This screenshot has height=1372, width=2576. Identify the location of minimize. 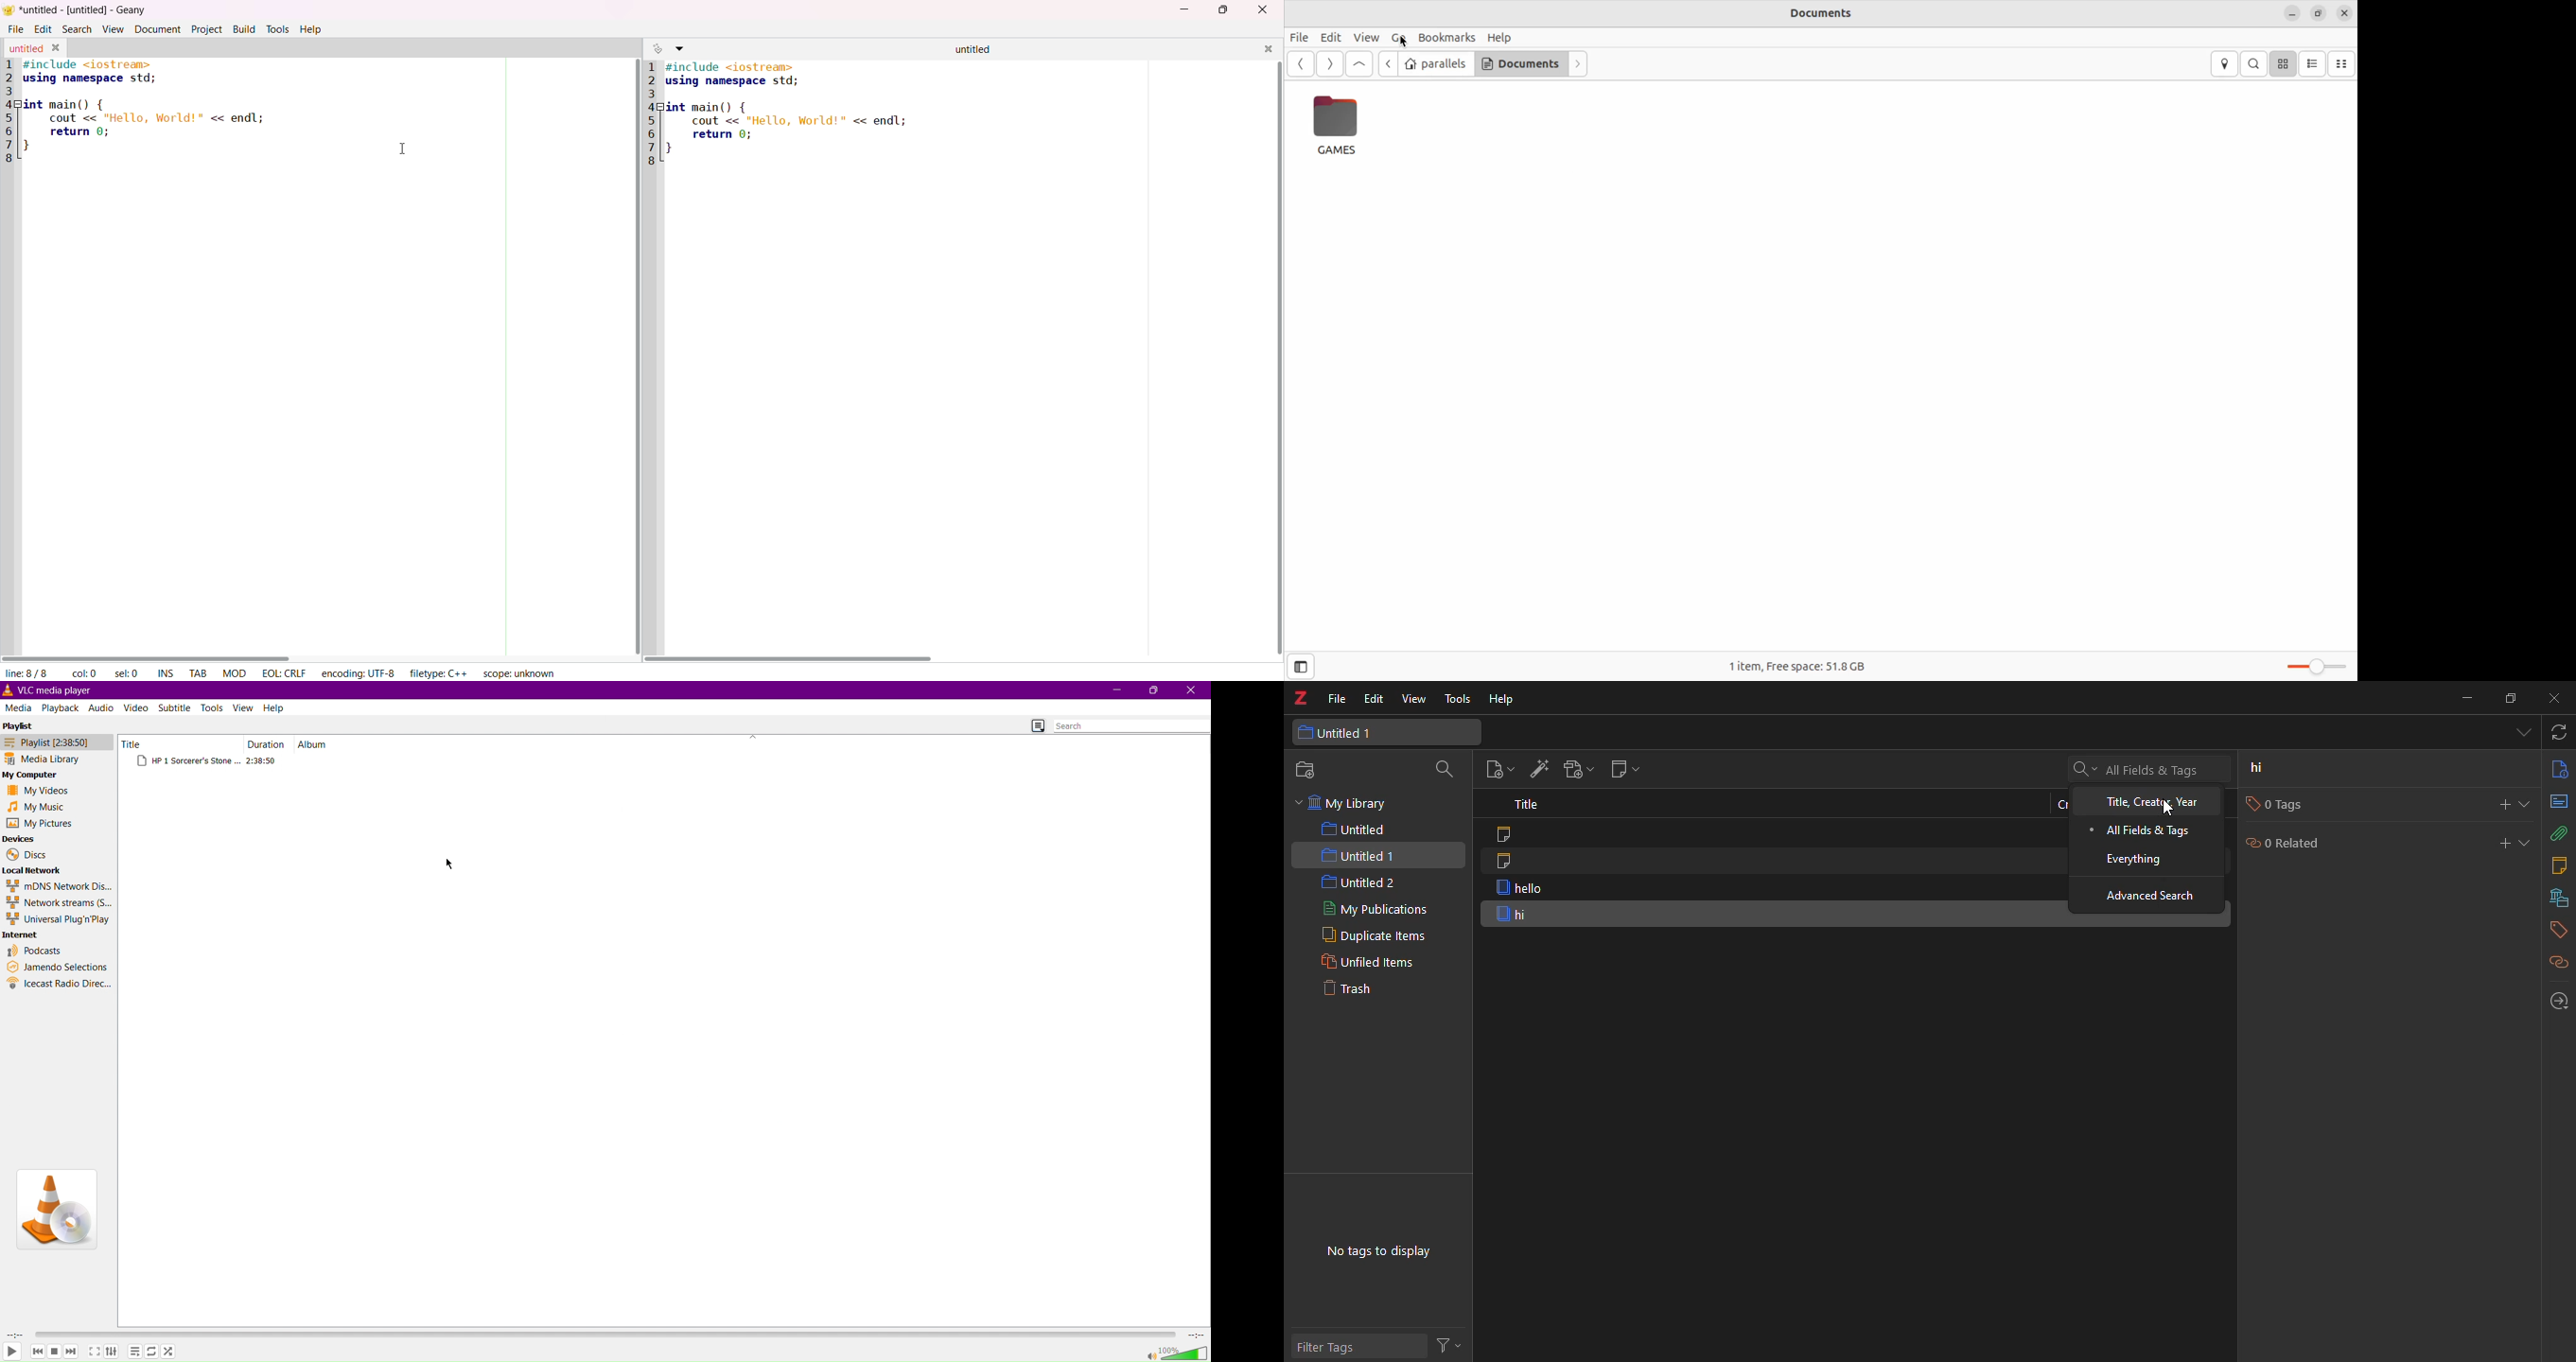
(2465, 696).